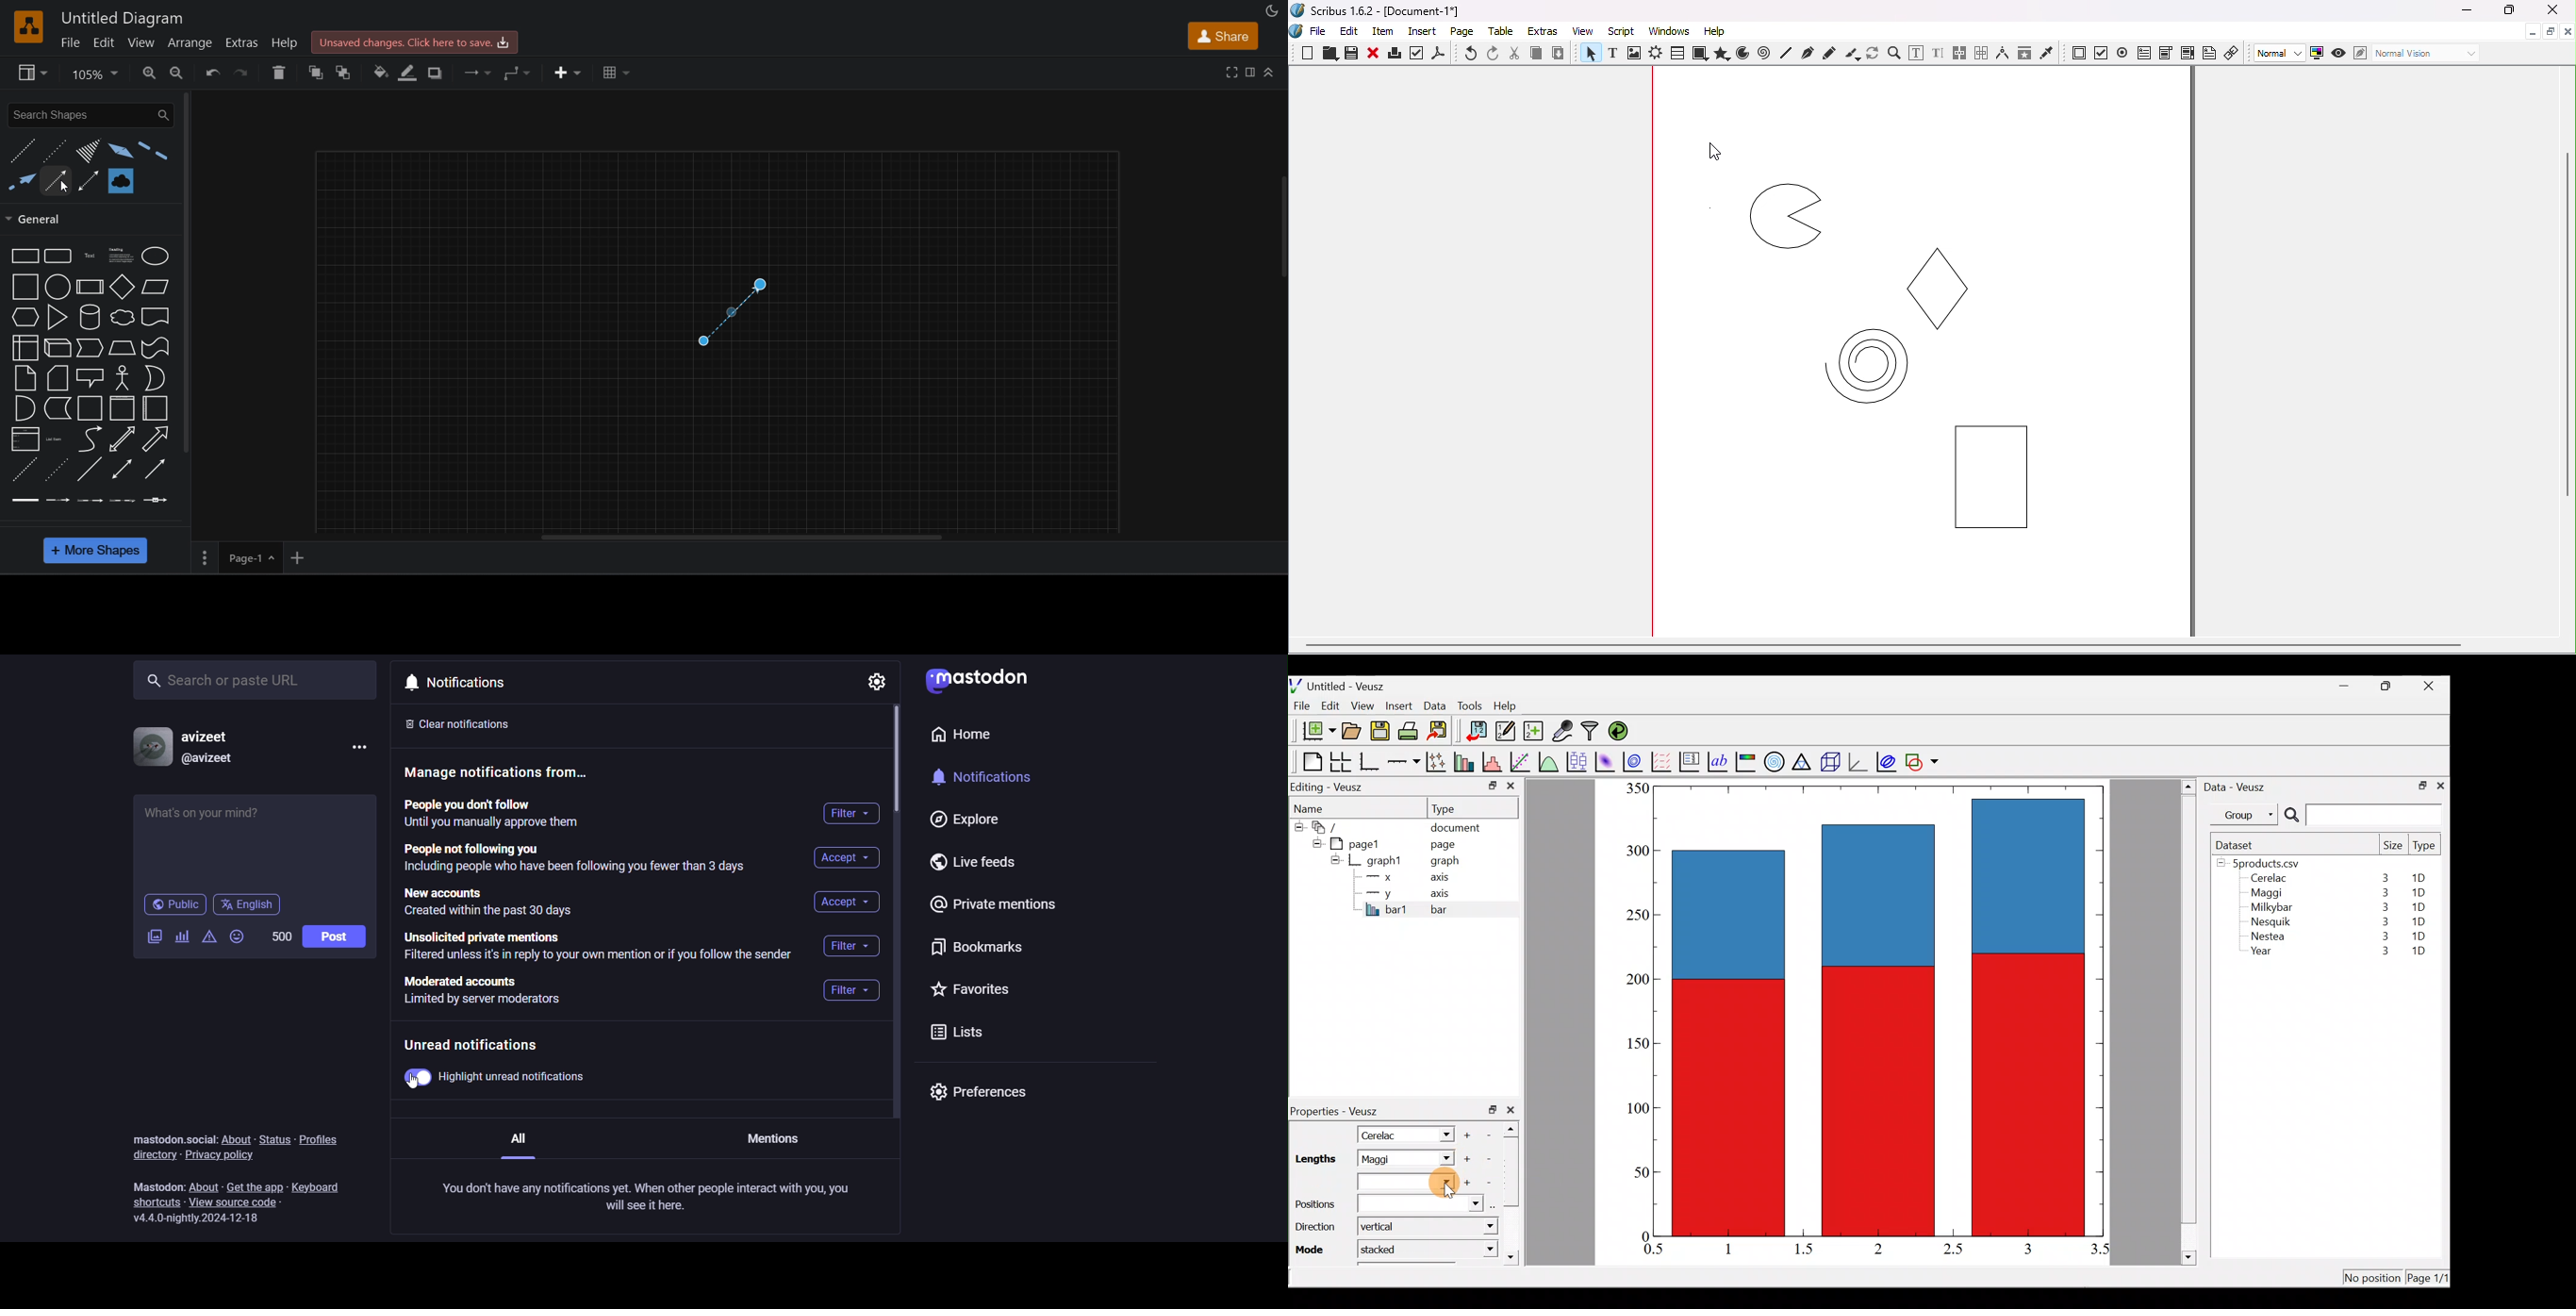 This screenshot has height=1316, width=2576. I want to click on scroll bar, so click(895, 759).